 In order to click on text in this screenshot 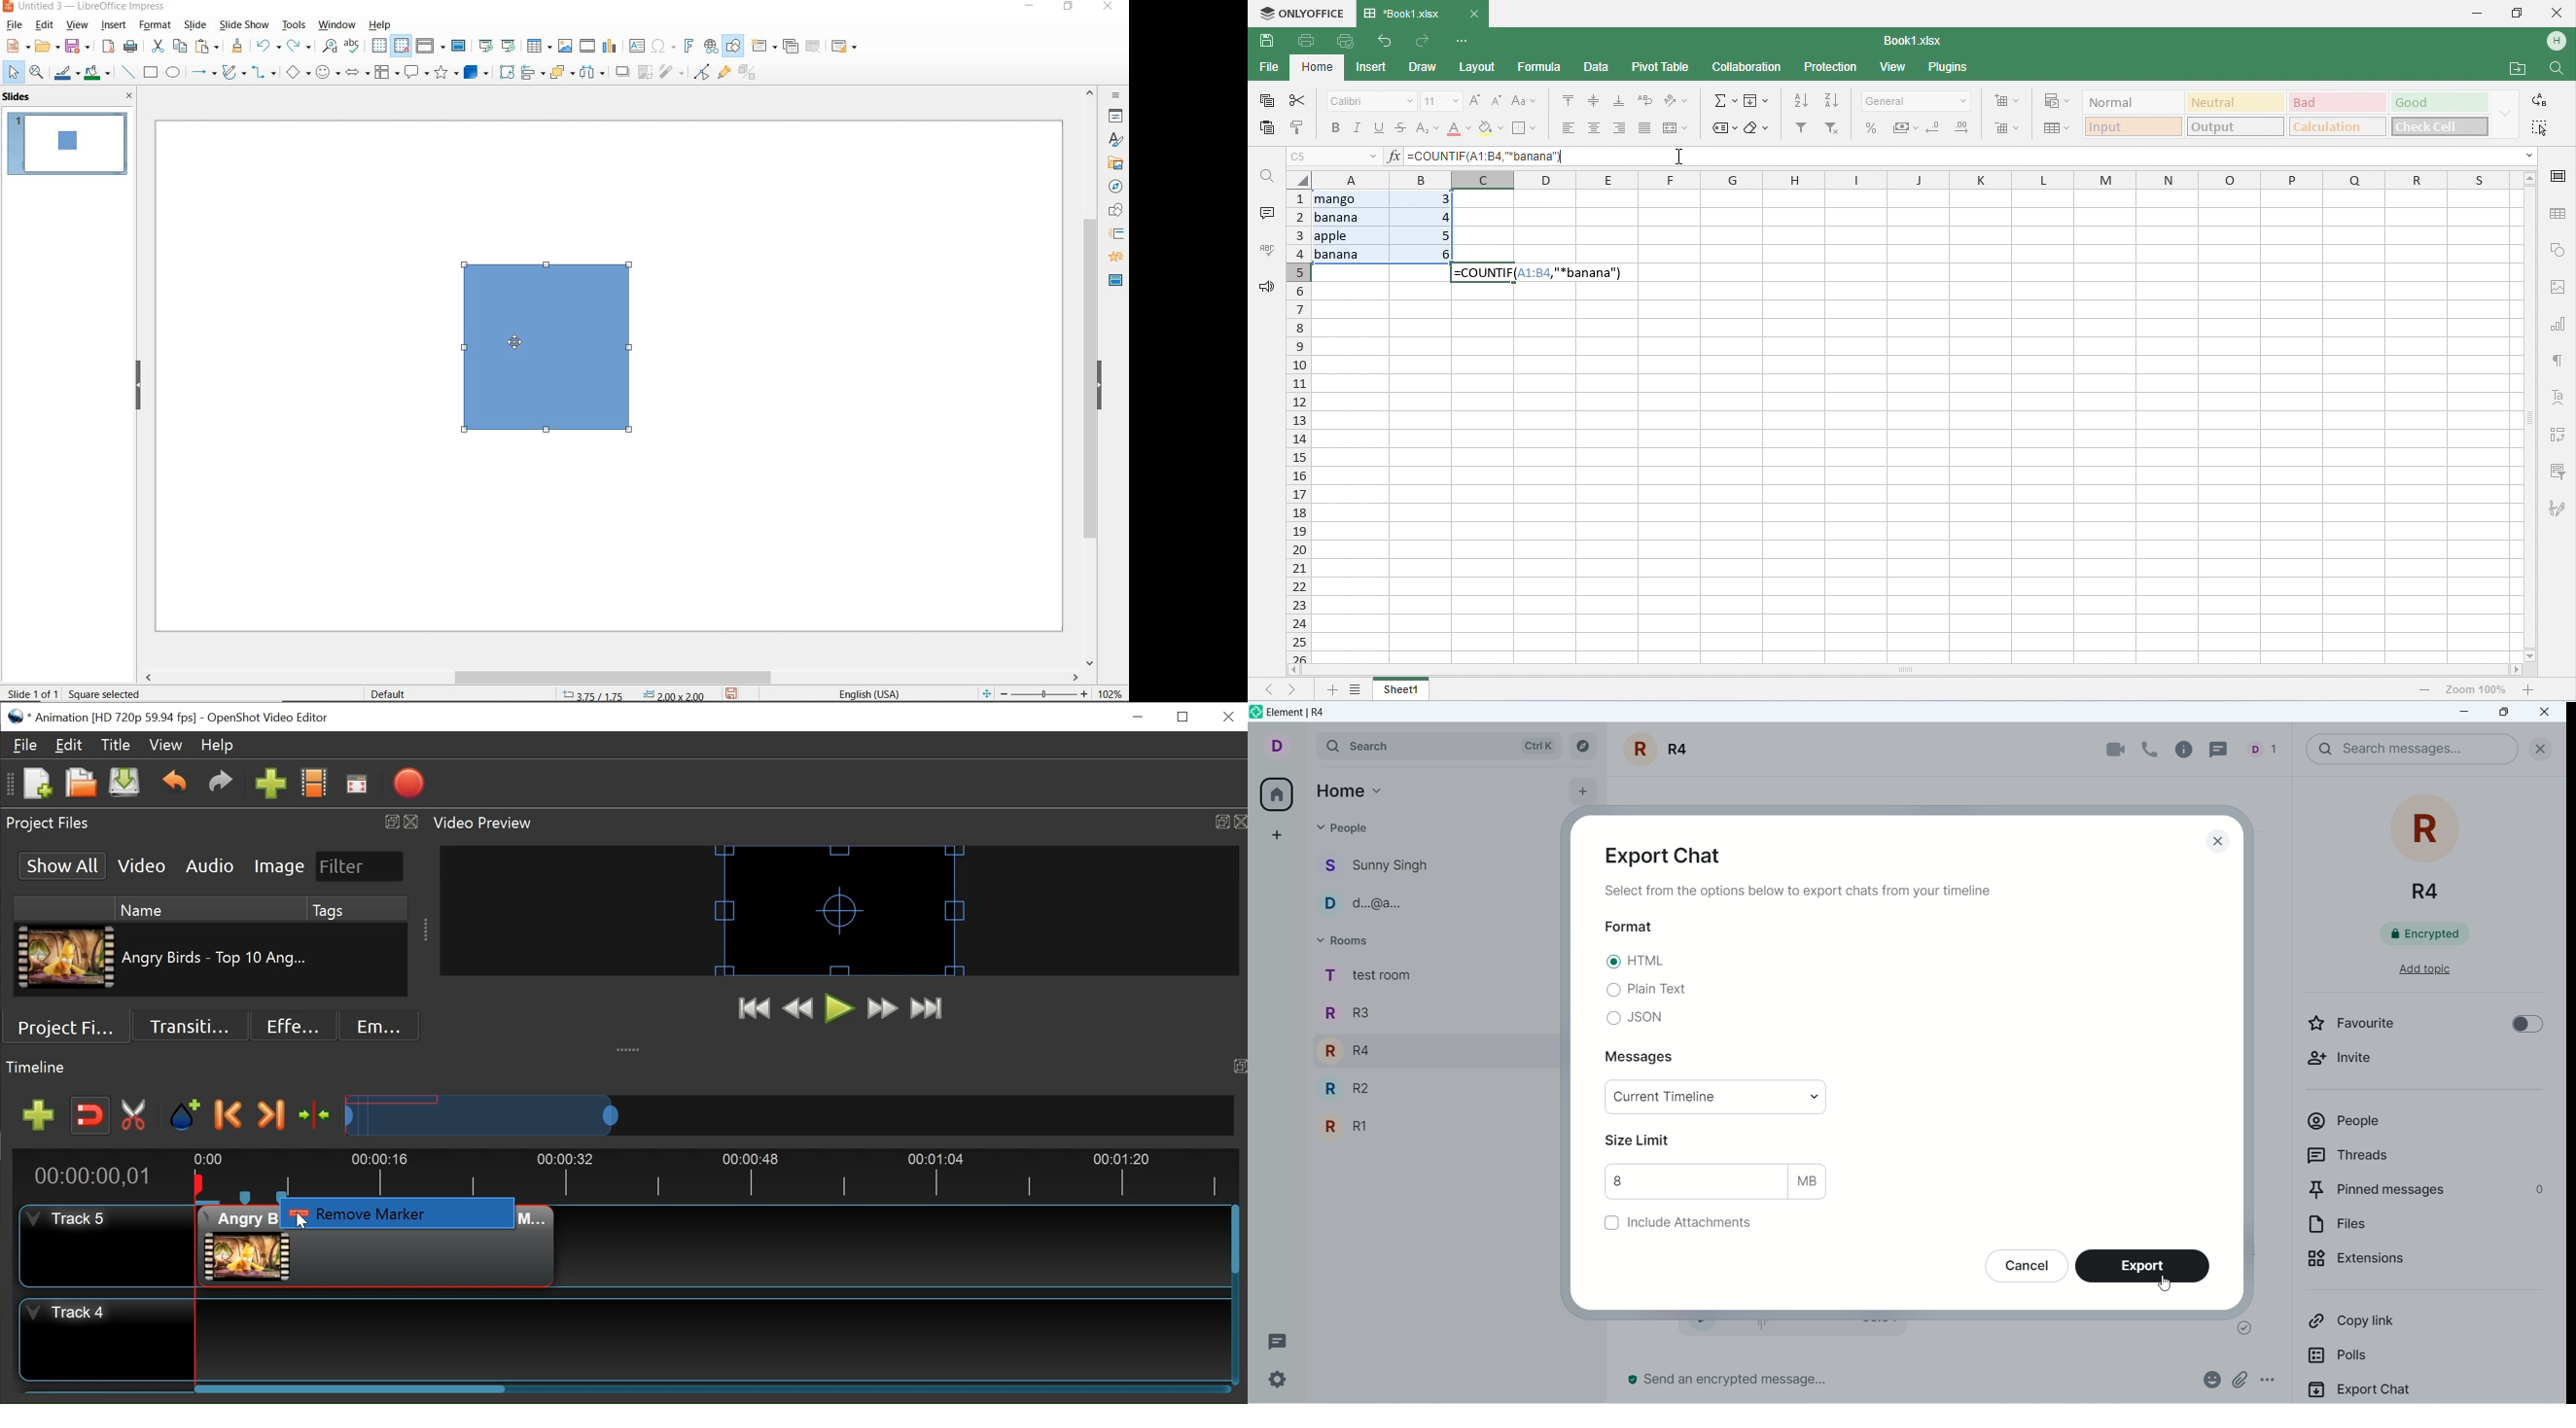, I will do `click(1803, 894)`.